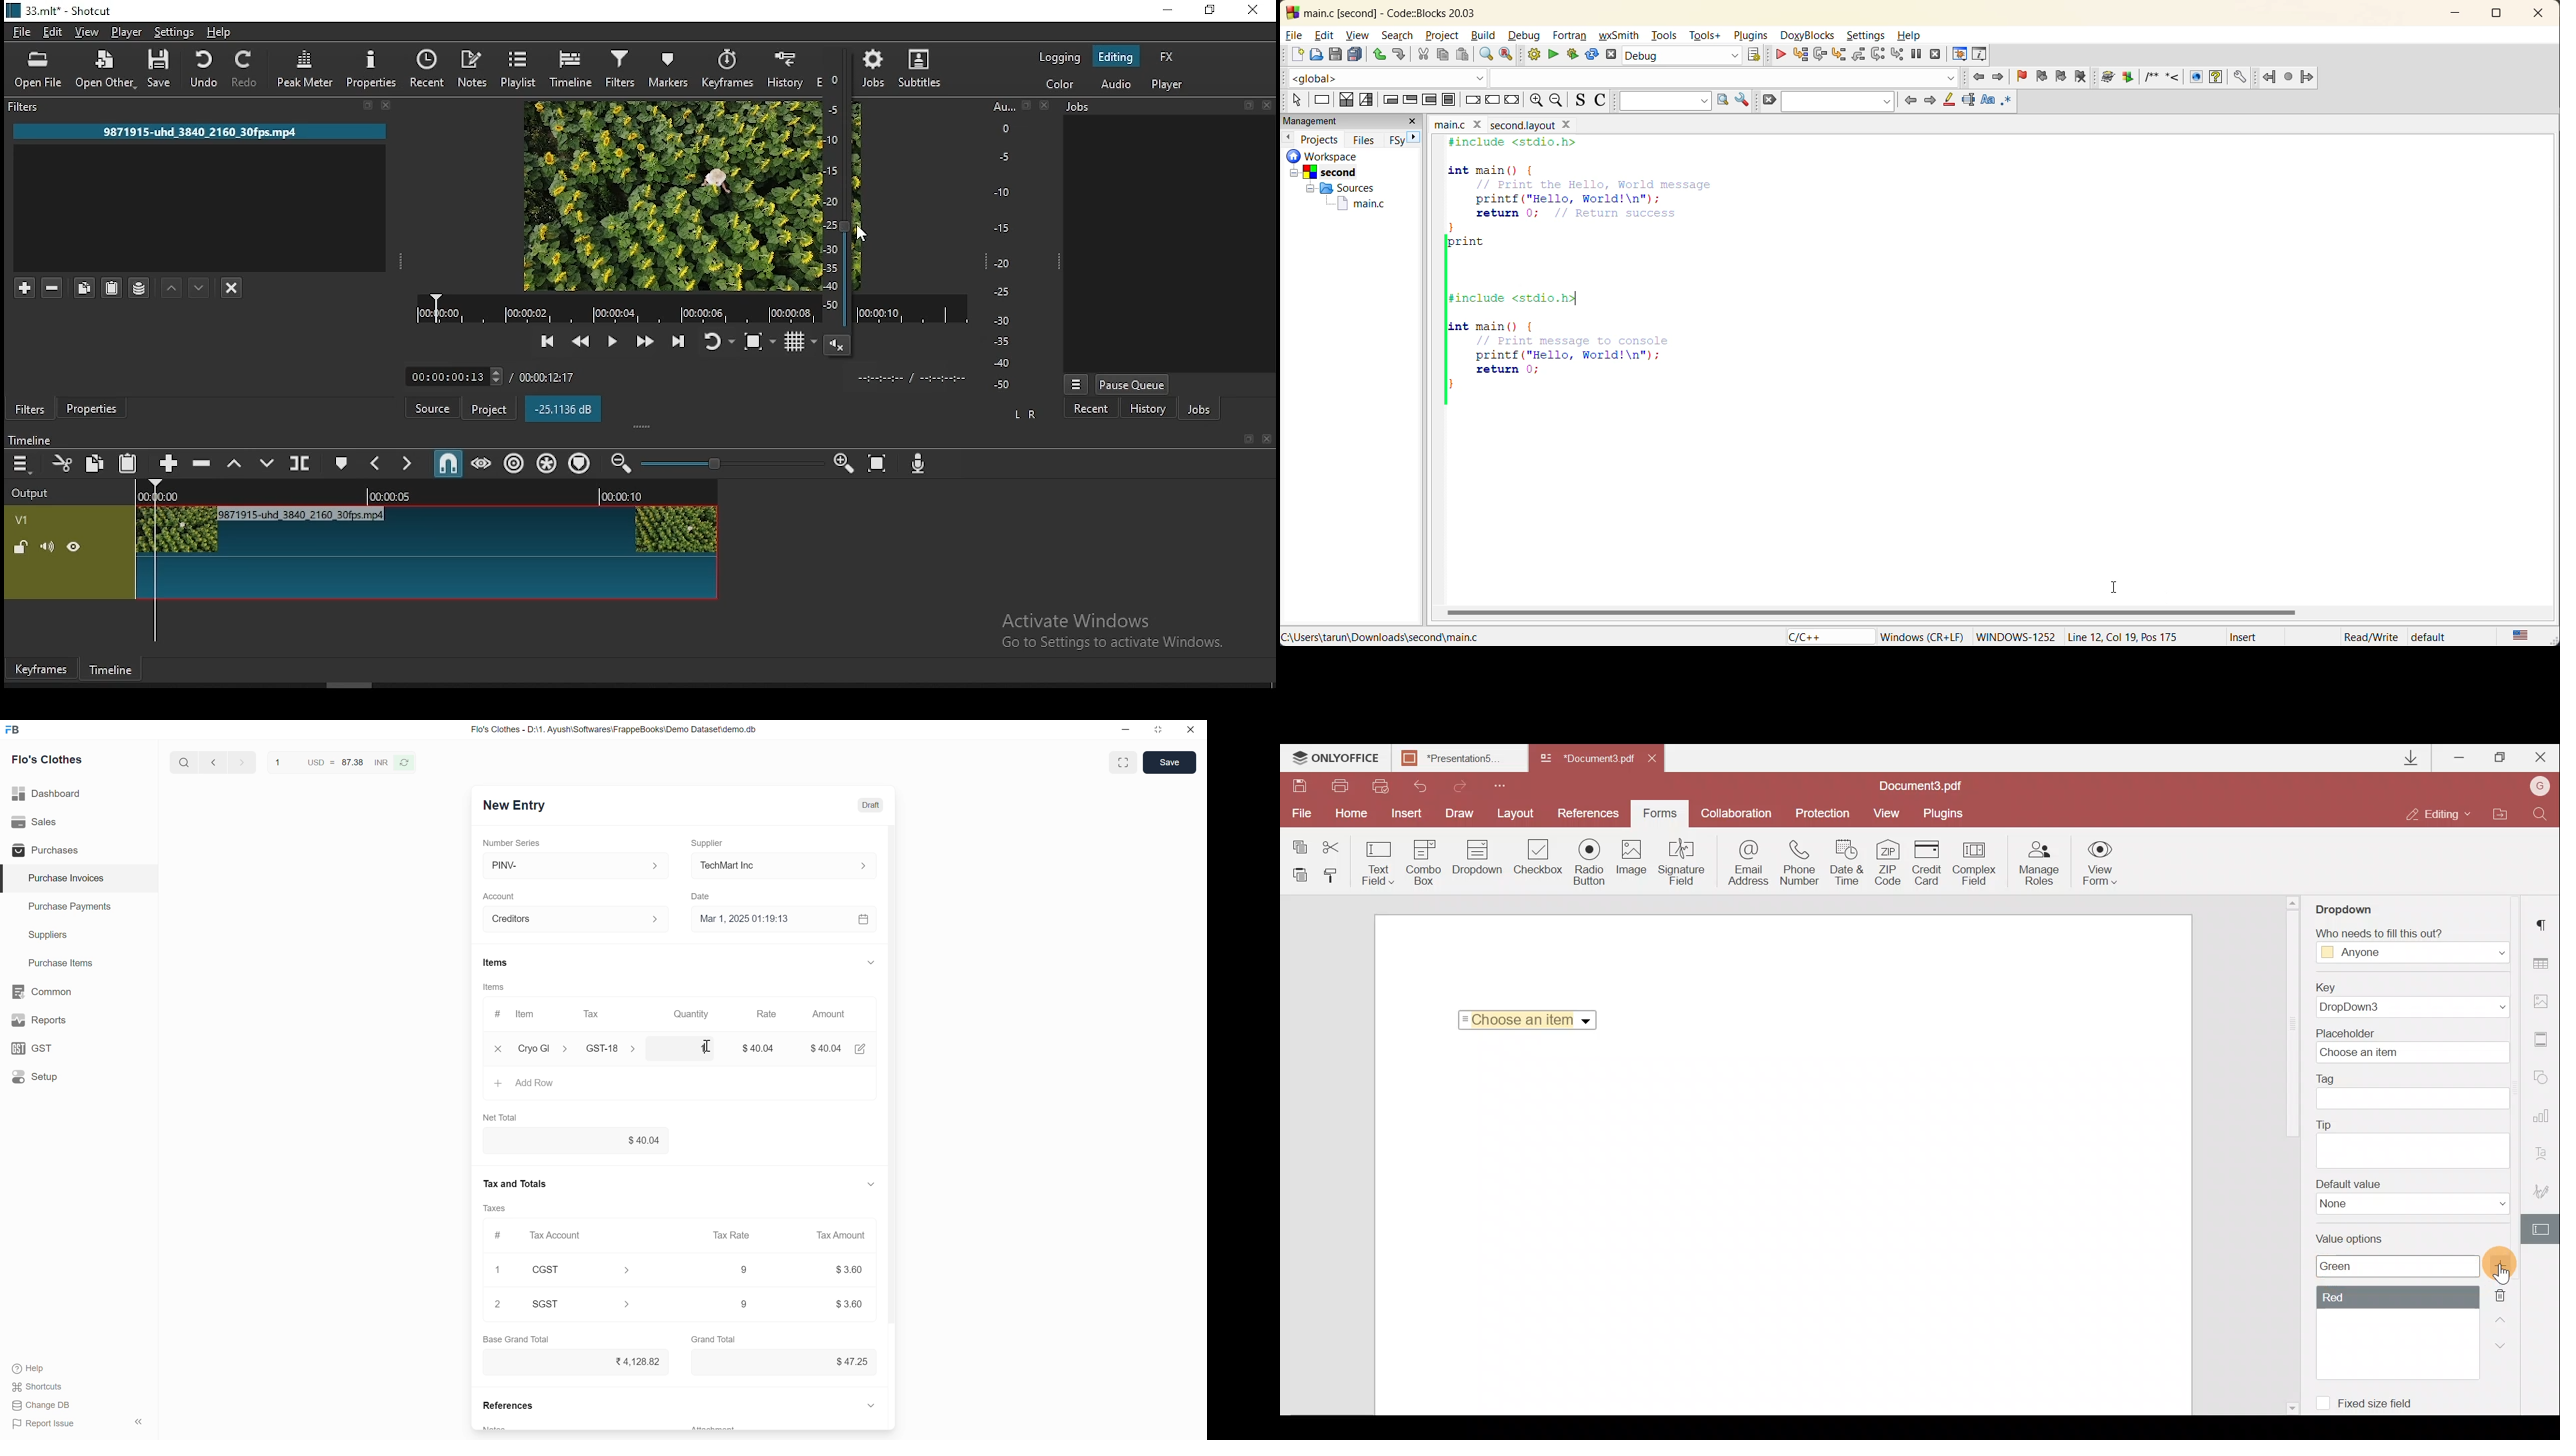  What do you see at coordinates (496, 1011) in the screenshot?
I see `#` at bounding box center [496, 1011].